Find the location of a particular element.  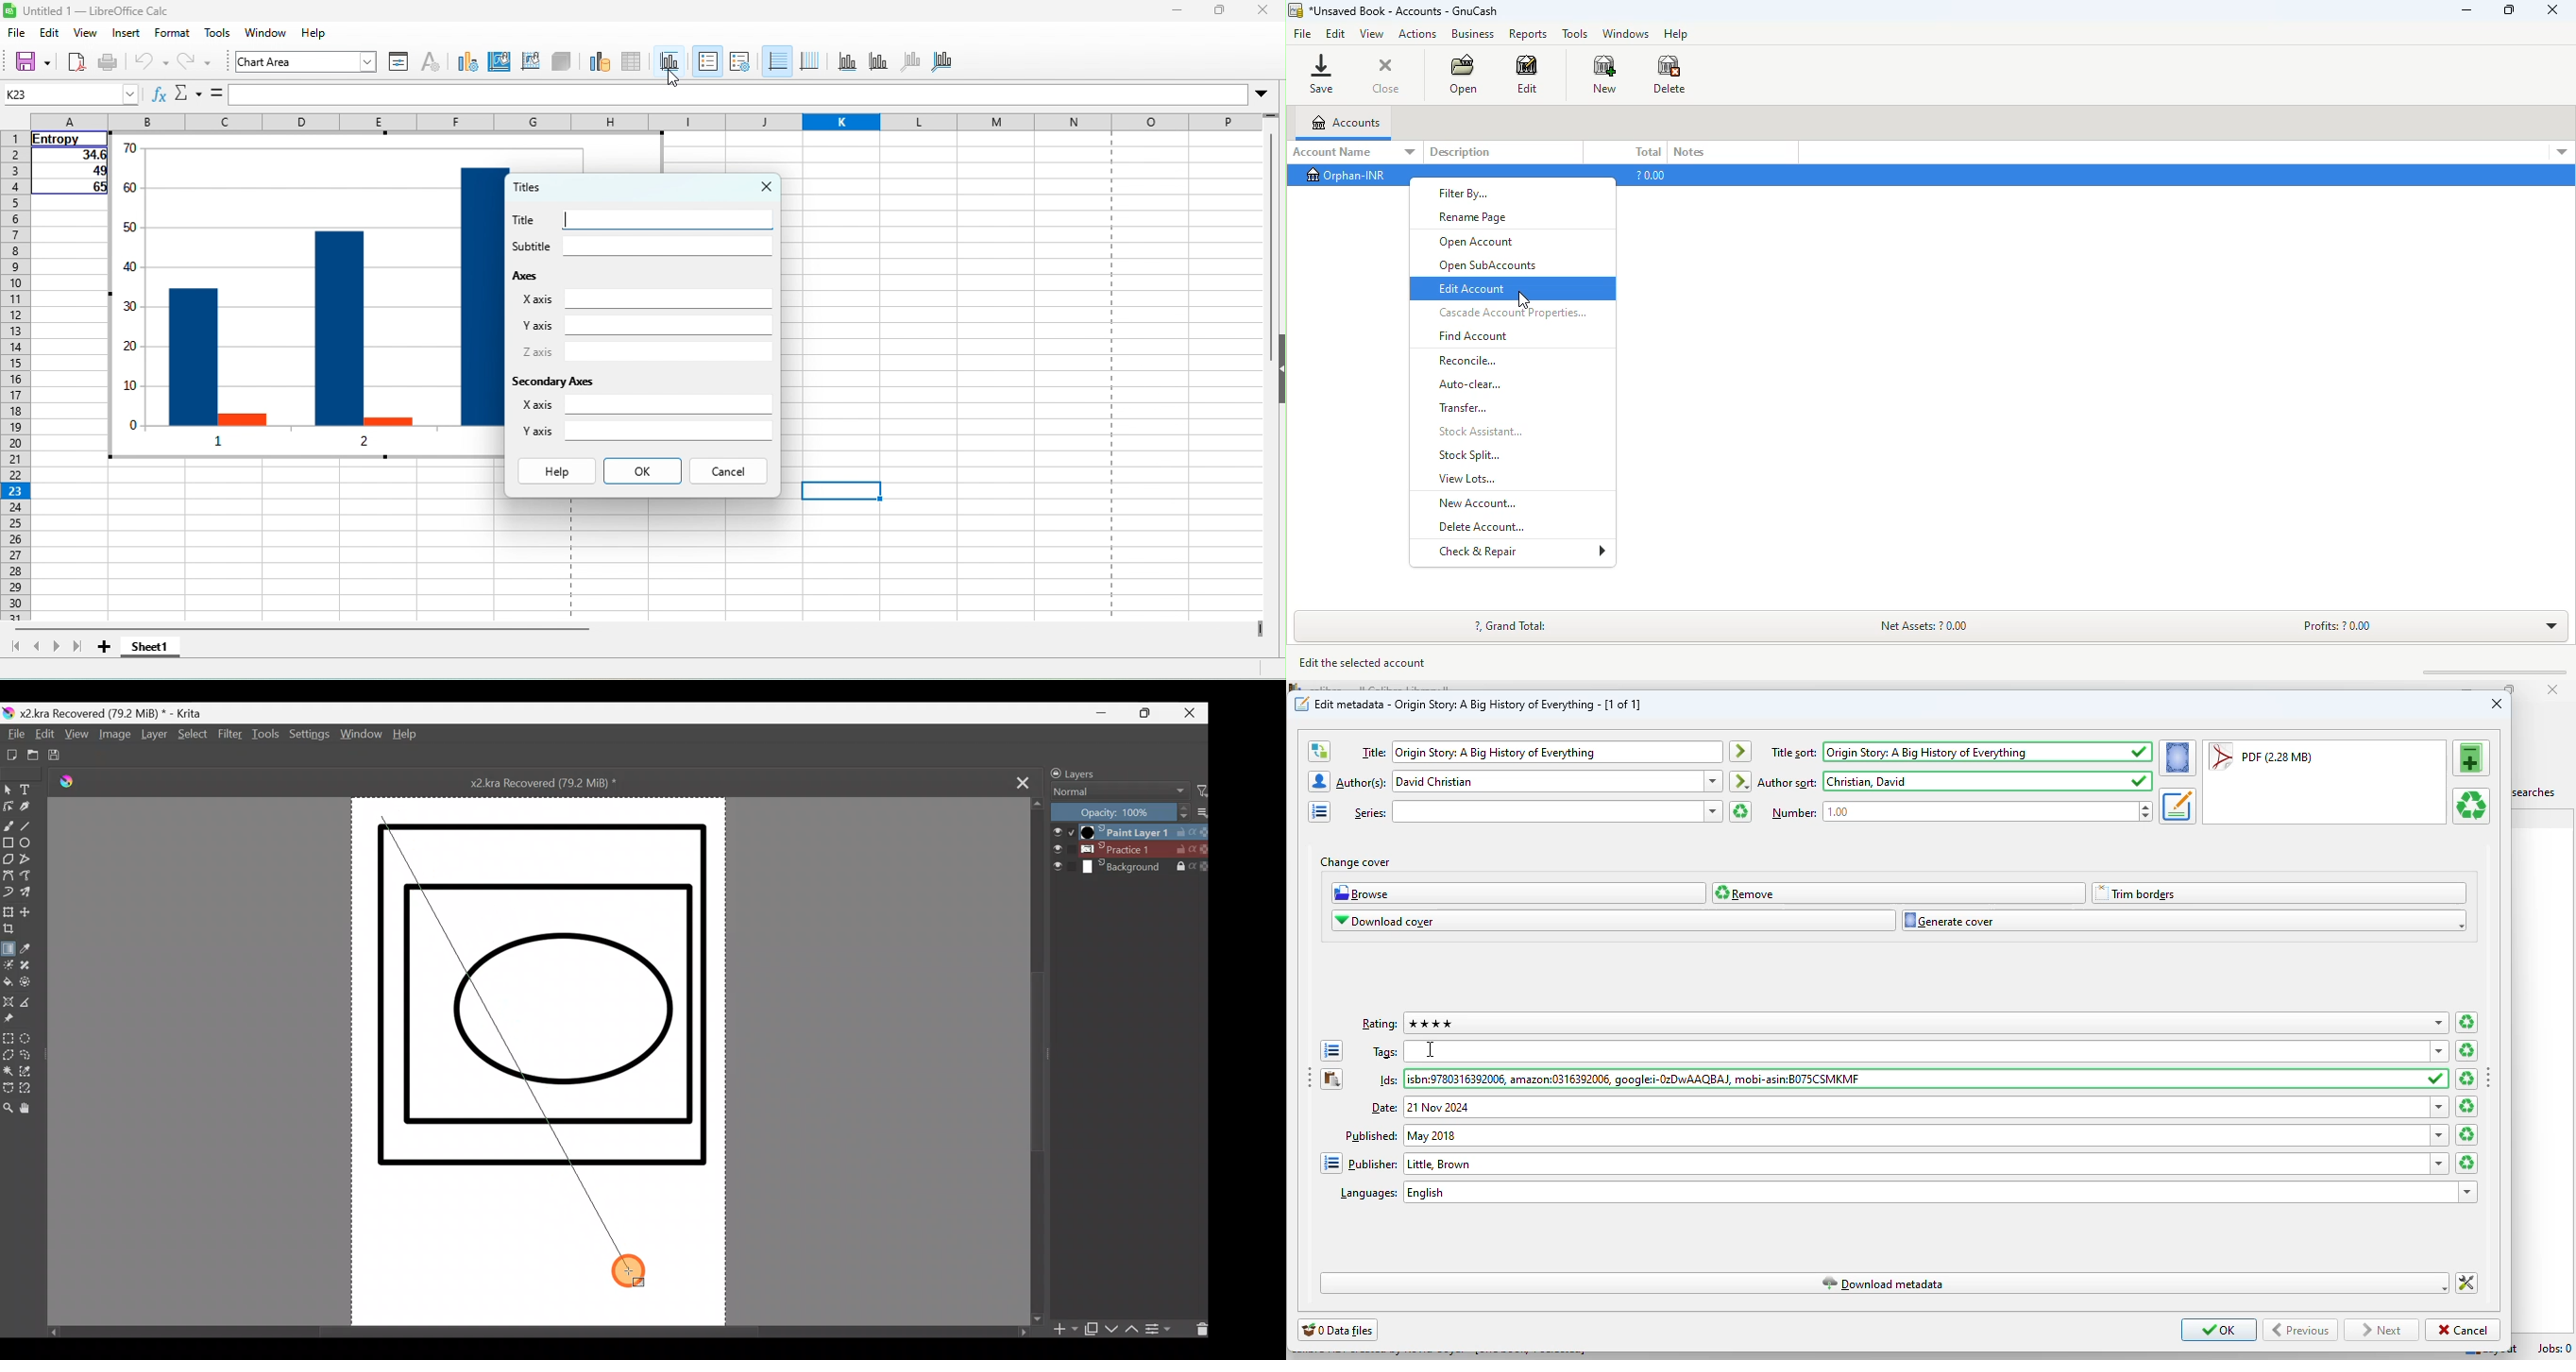

clear ids is located at coordinates (2466, 1079).